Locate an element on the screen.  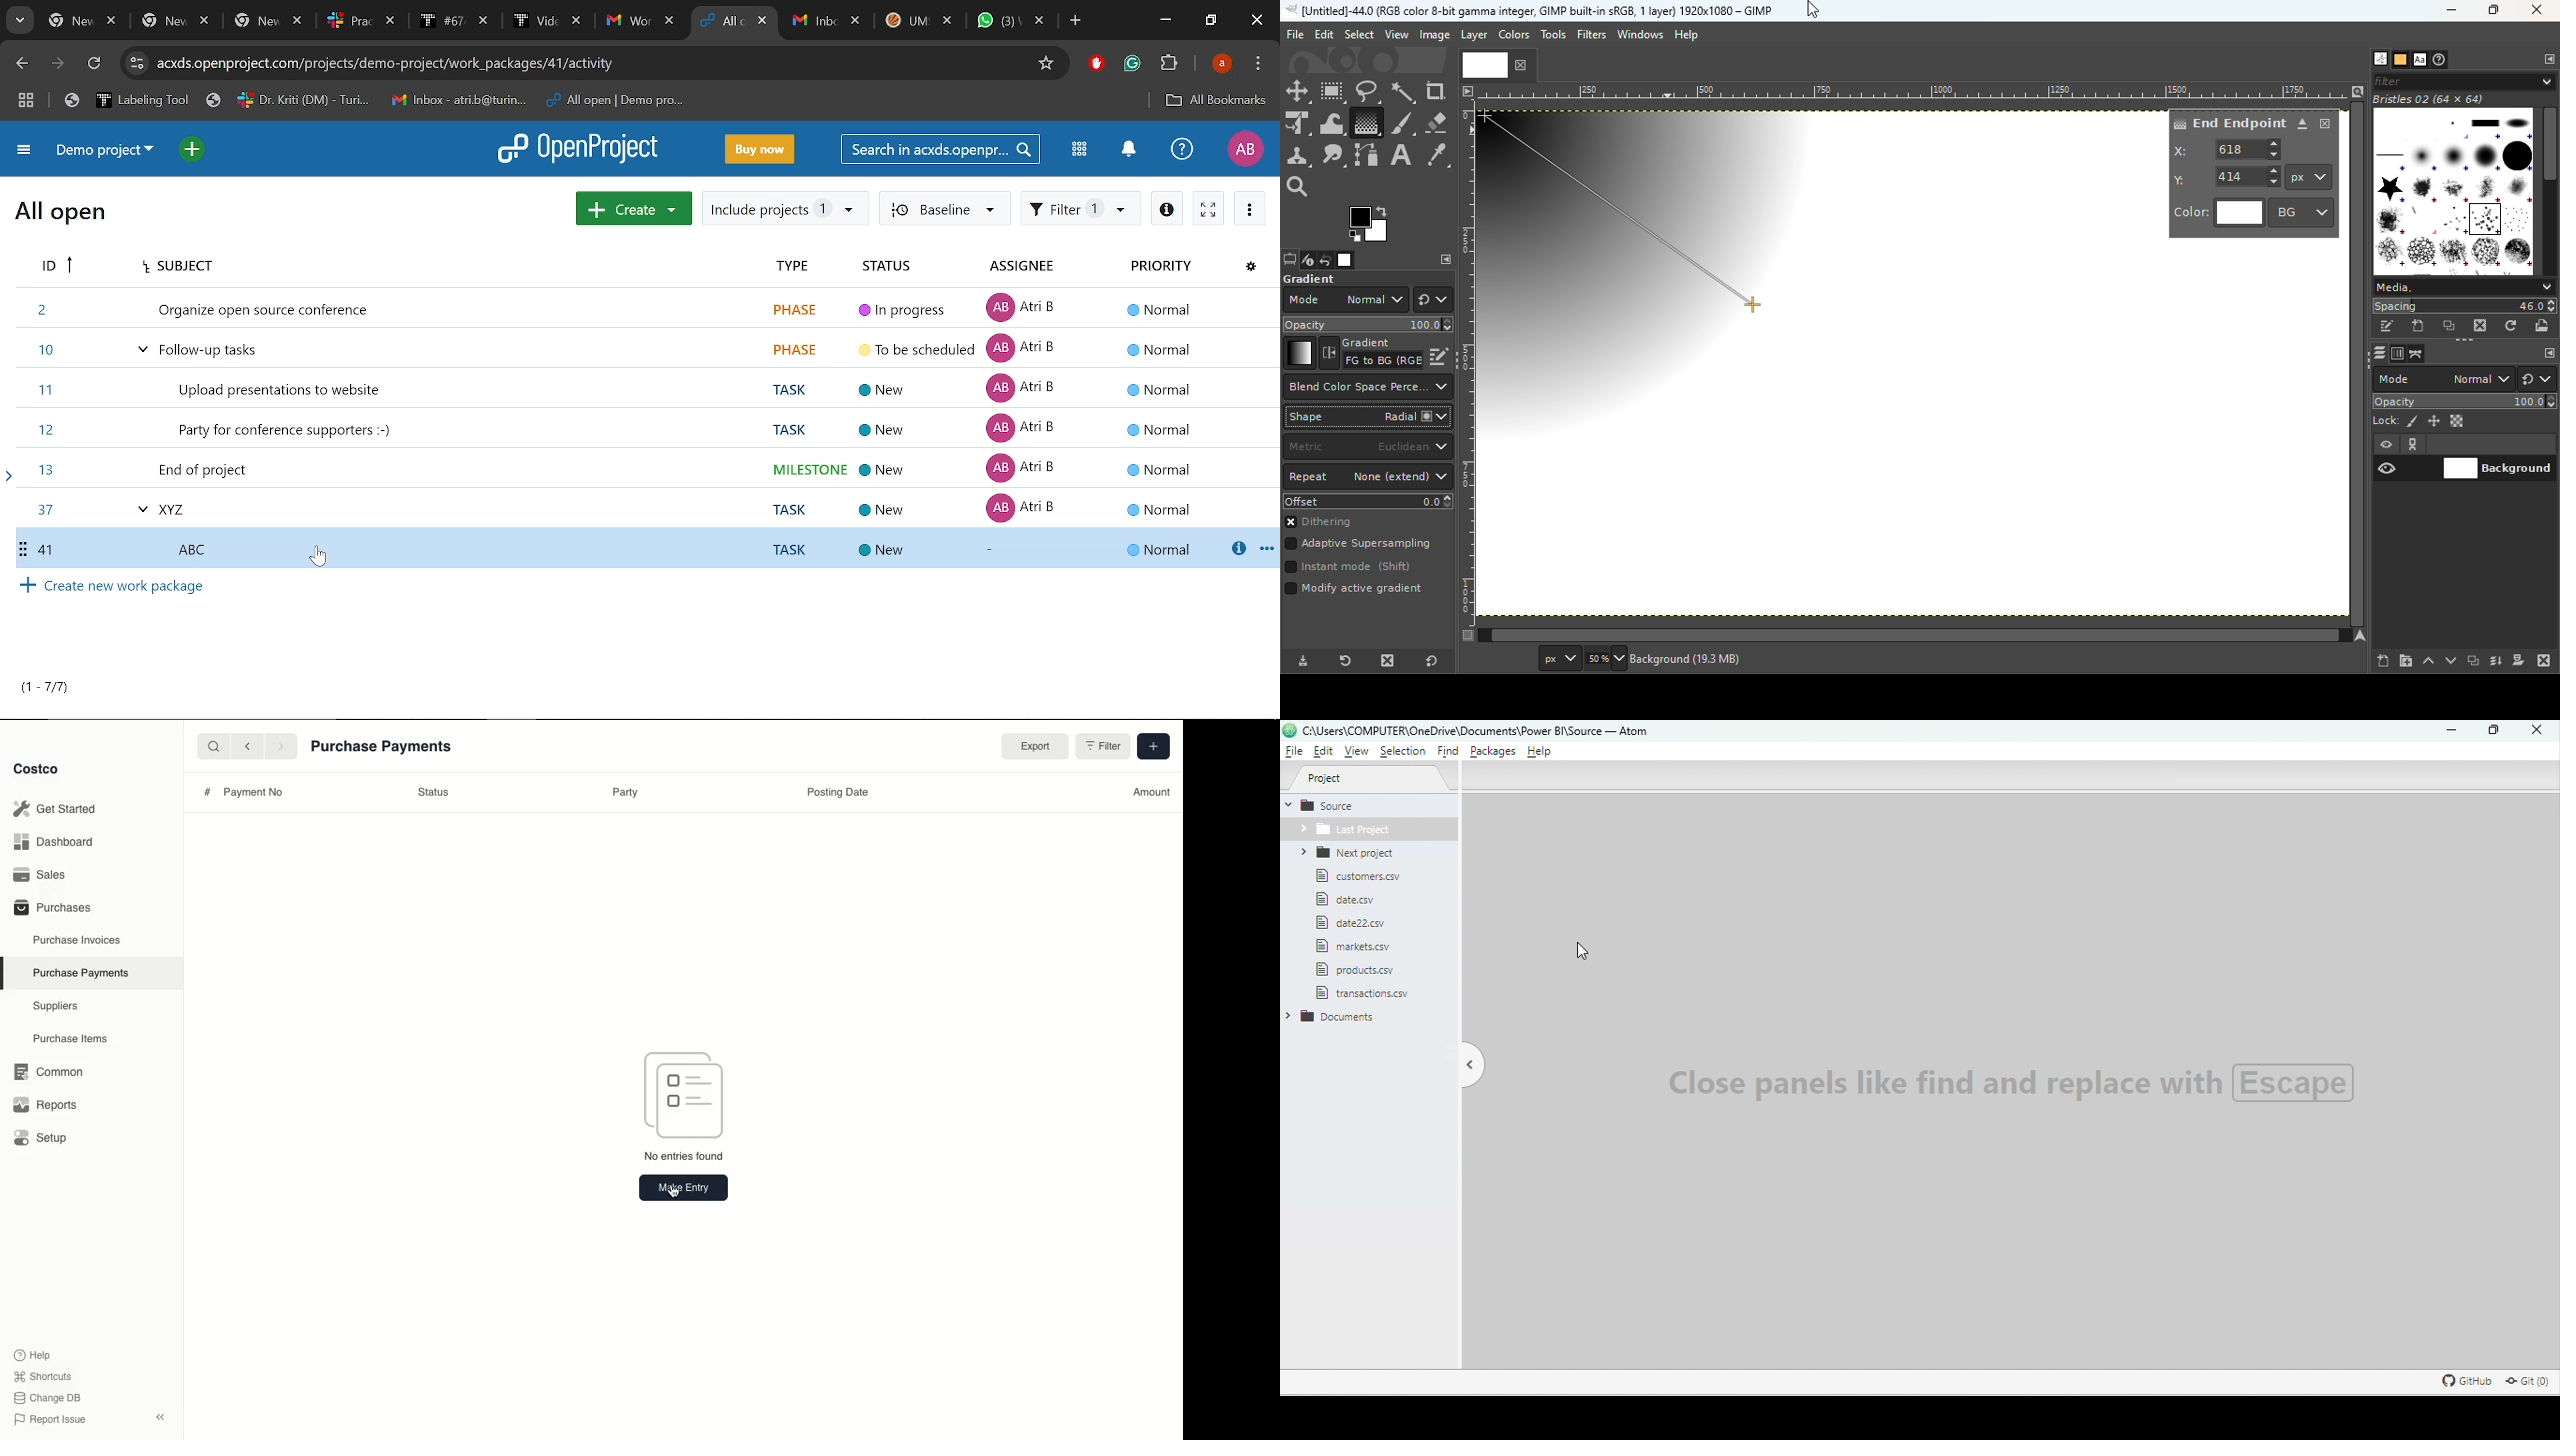
No entries found is located at coordinates (686, 1158).